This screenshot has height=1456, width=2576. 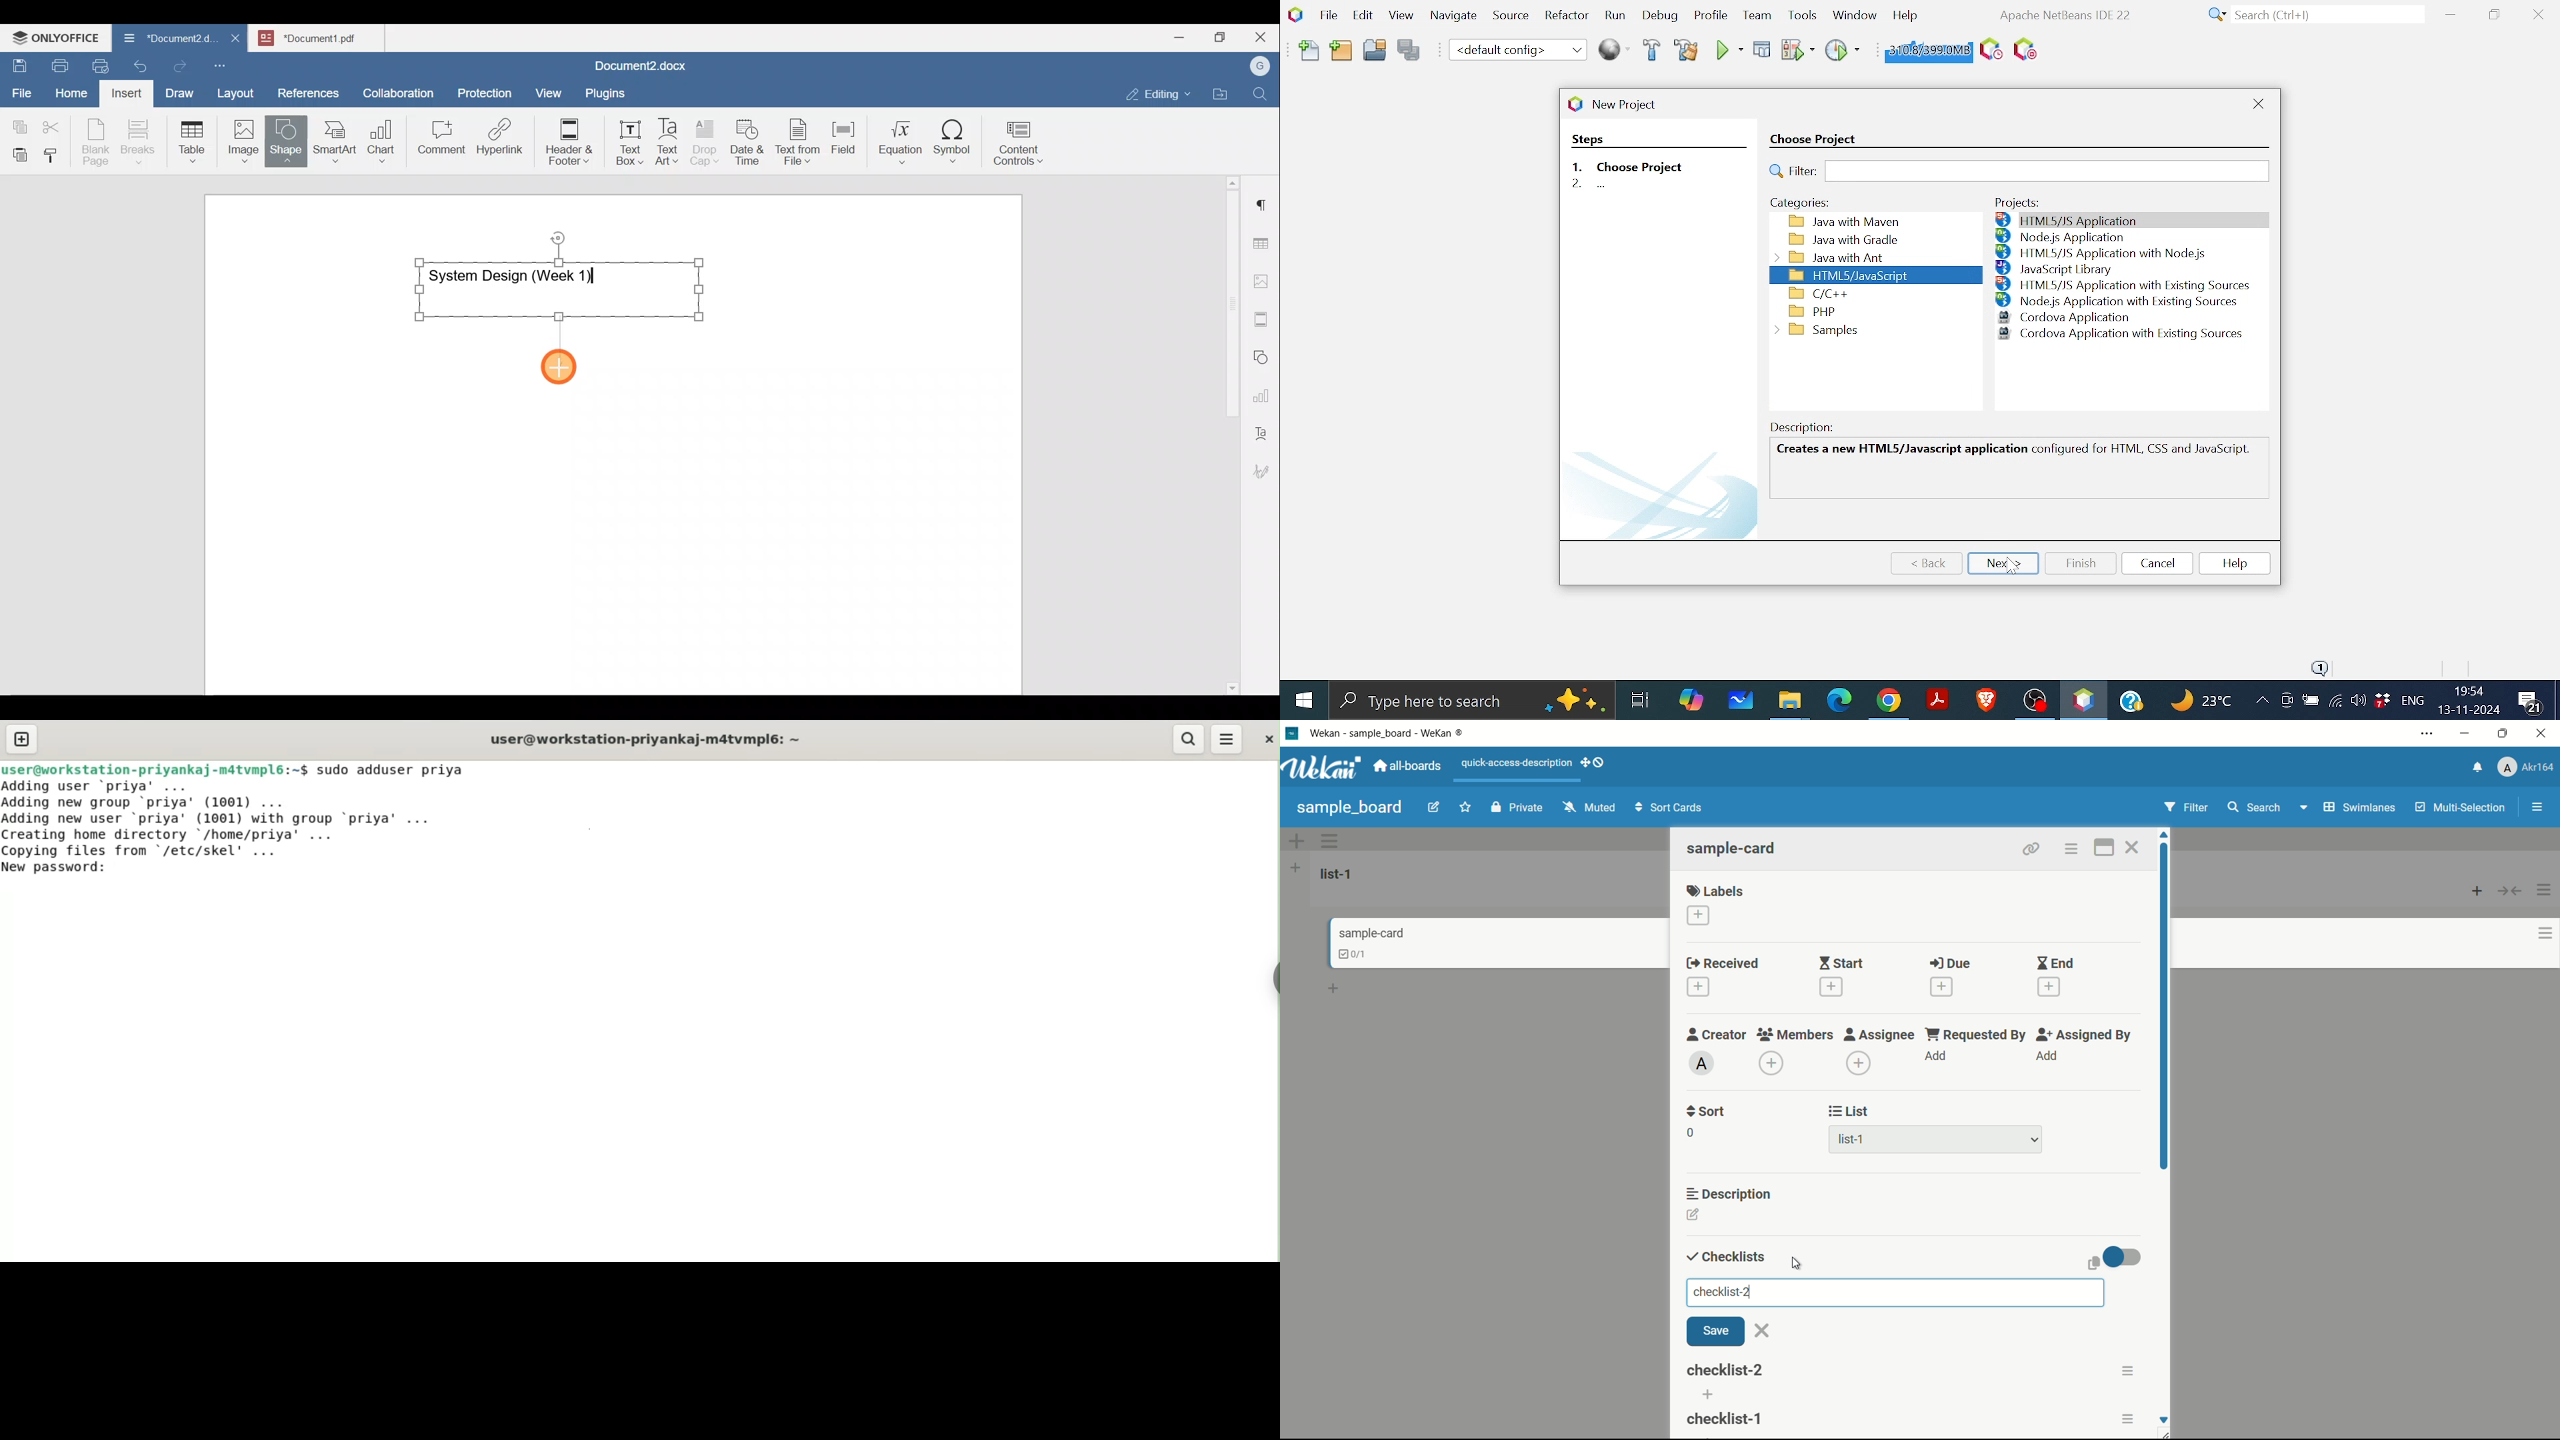 What do you see at coordinates (1228, 739) in the screenshot?
I see `menu` at bounding box center [1228, 739].